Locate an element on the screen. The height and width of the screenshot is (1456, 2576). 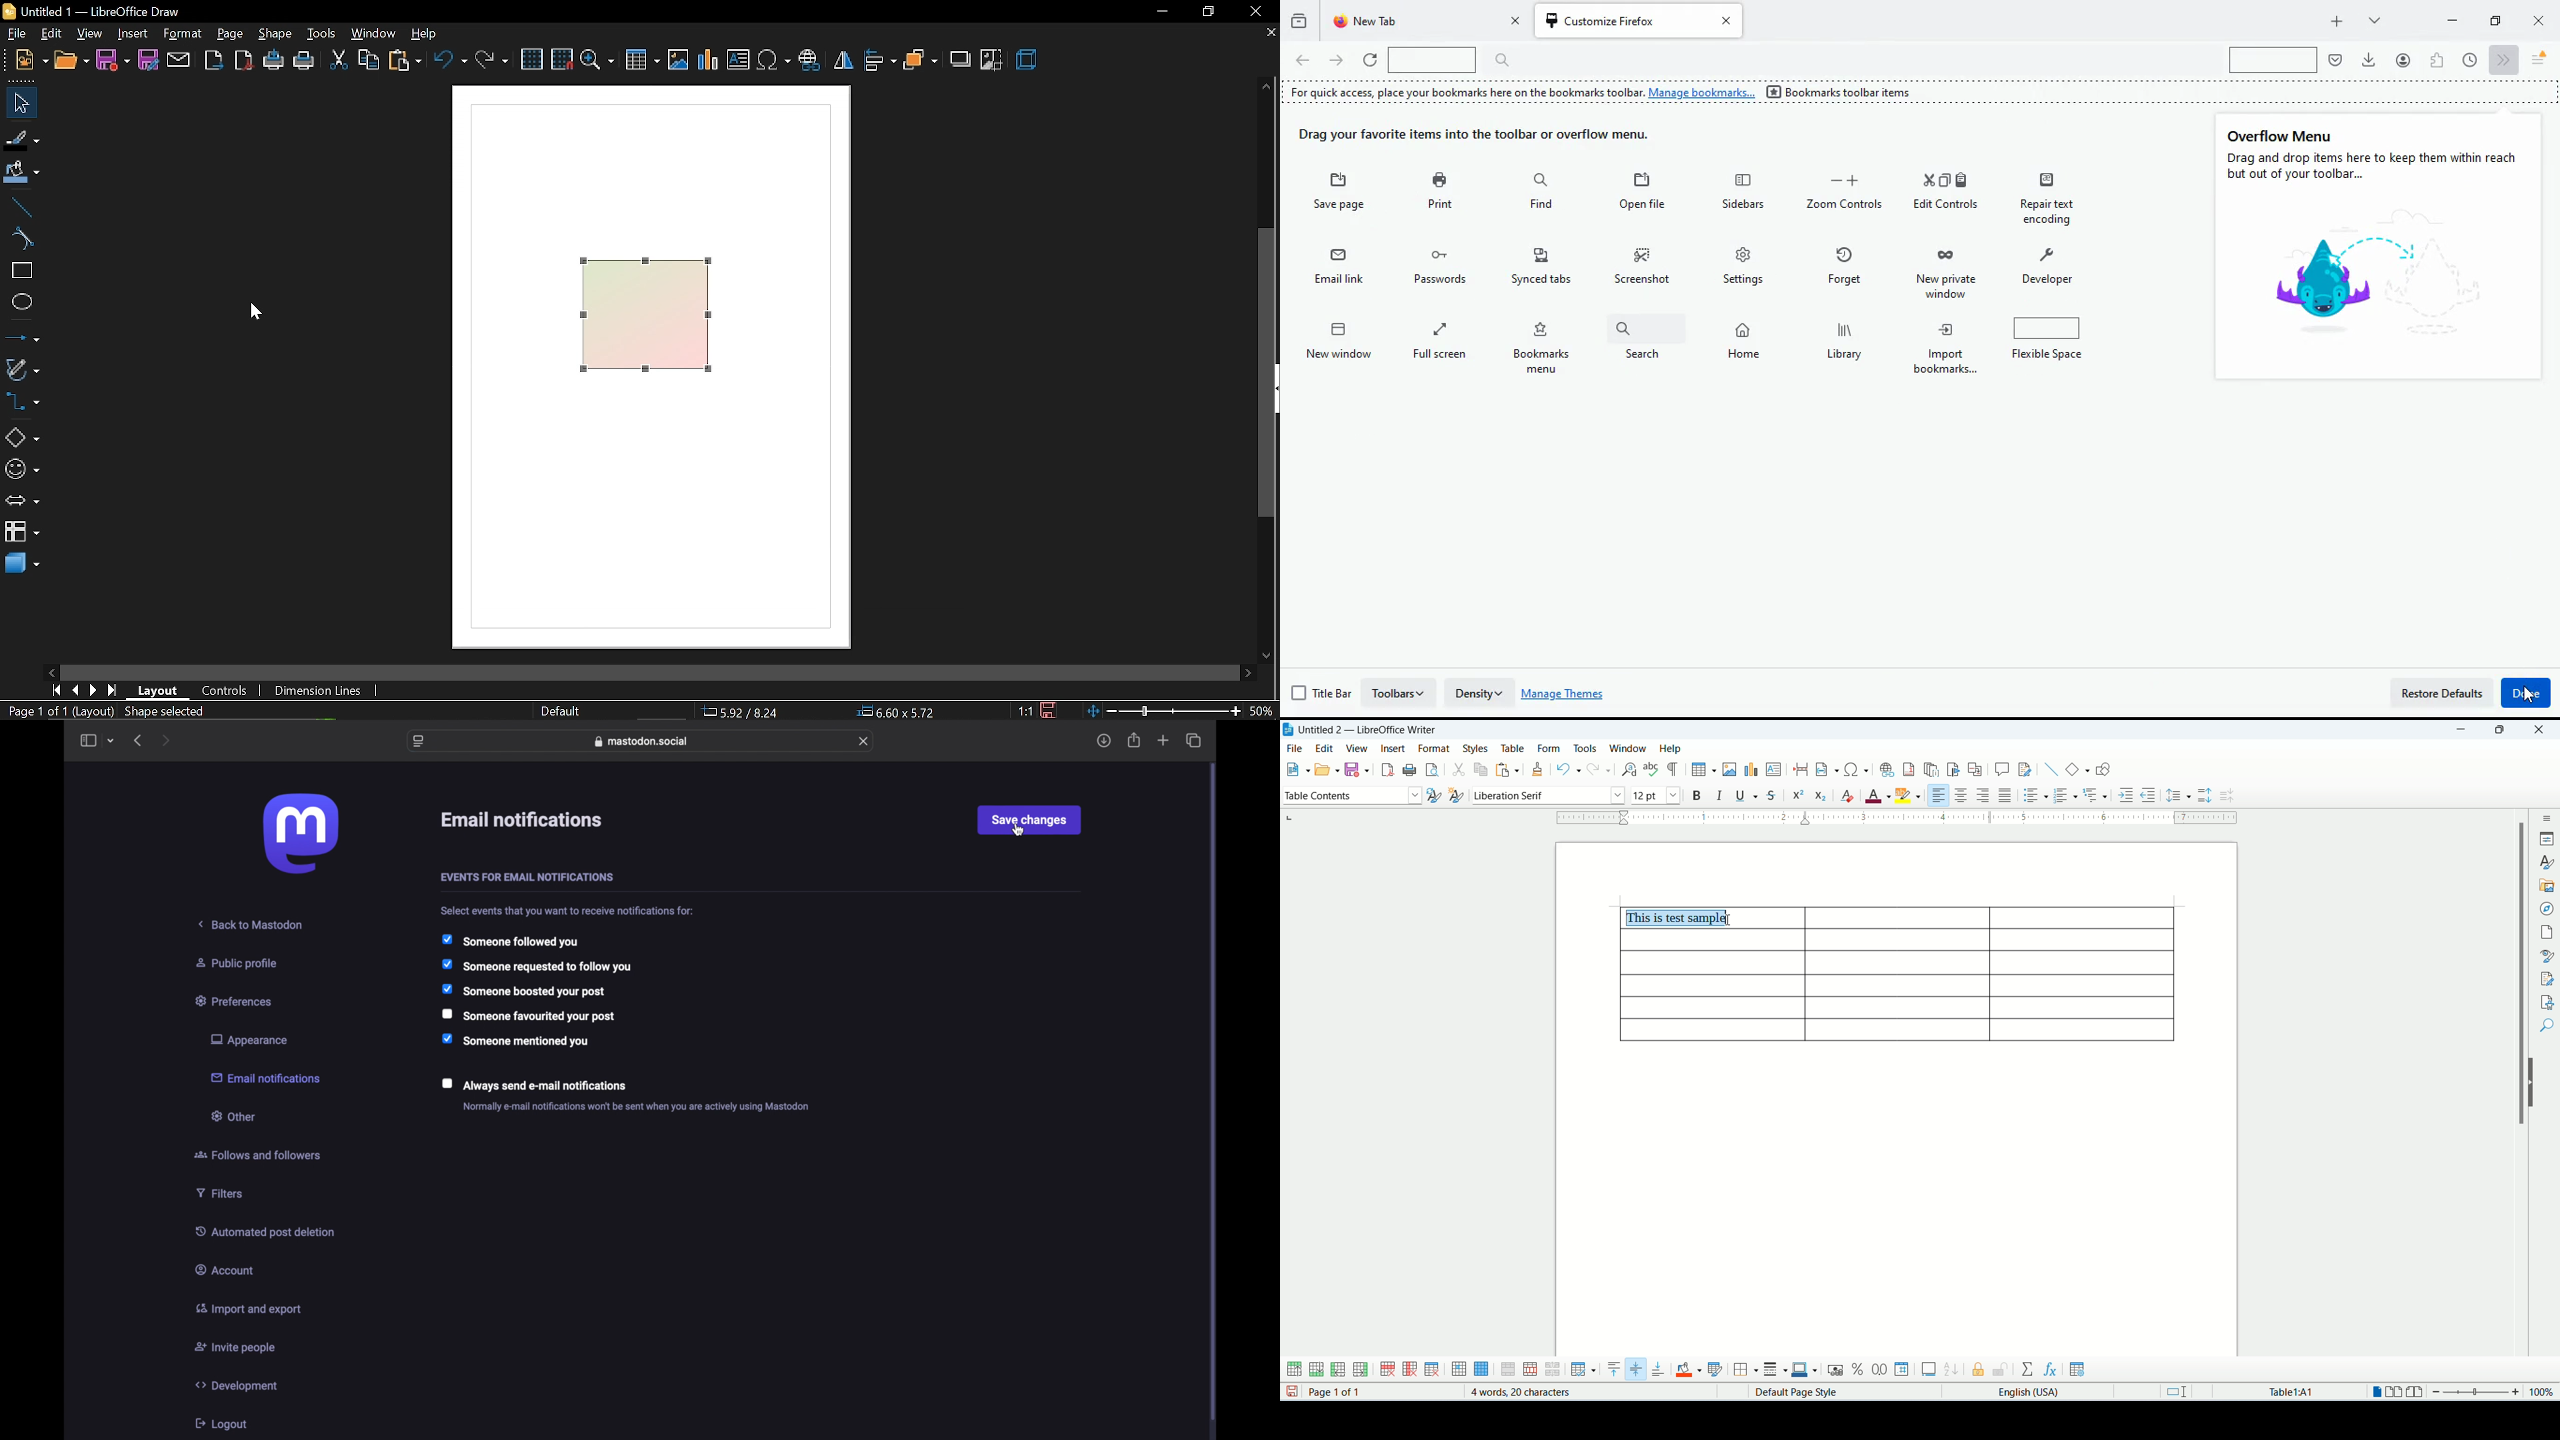
cut  is located at coordinates (336, 61).